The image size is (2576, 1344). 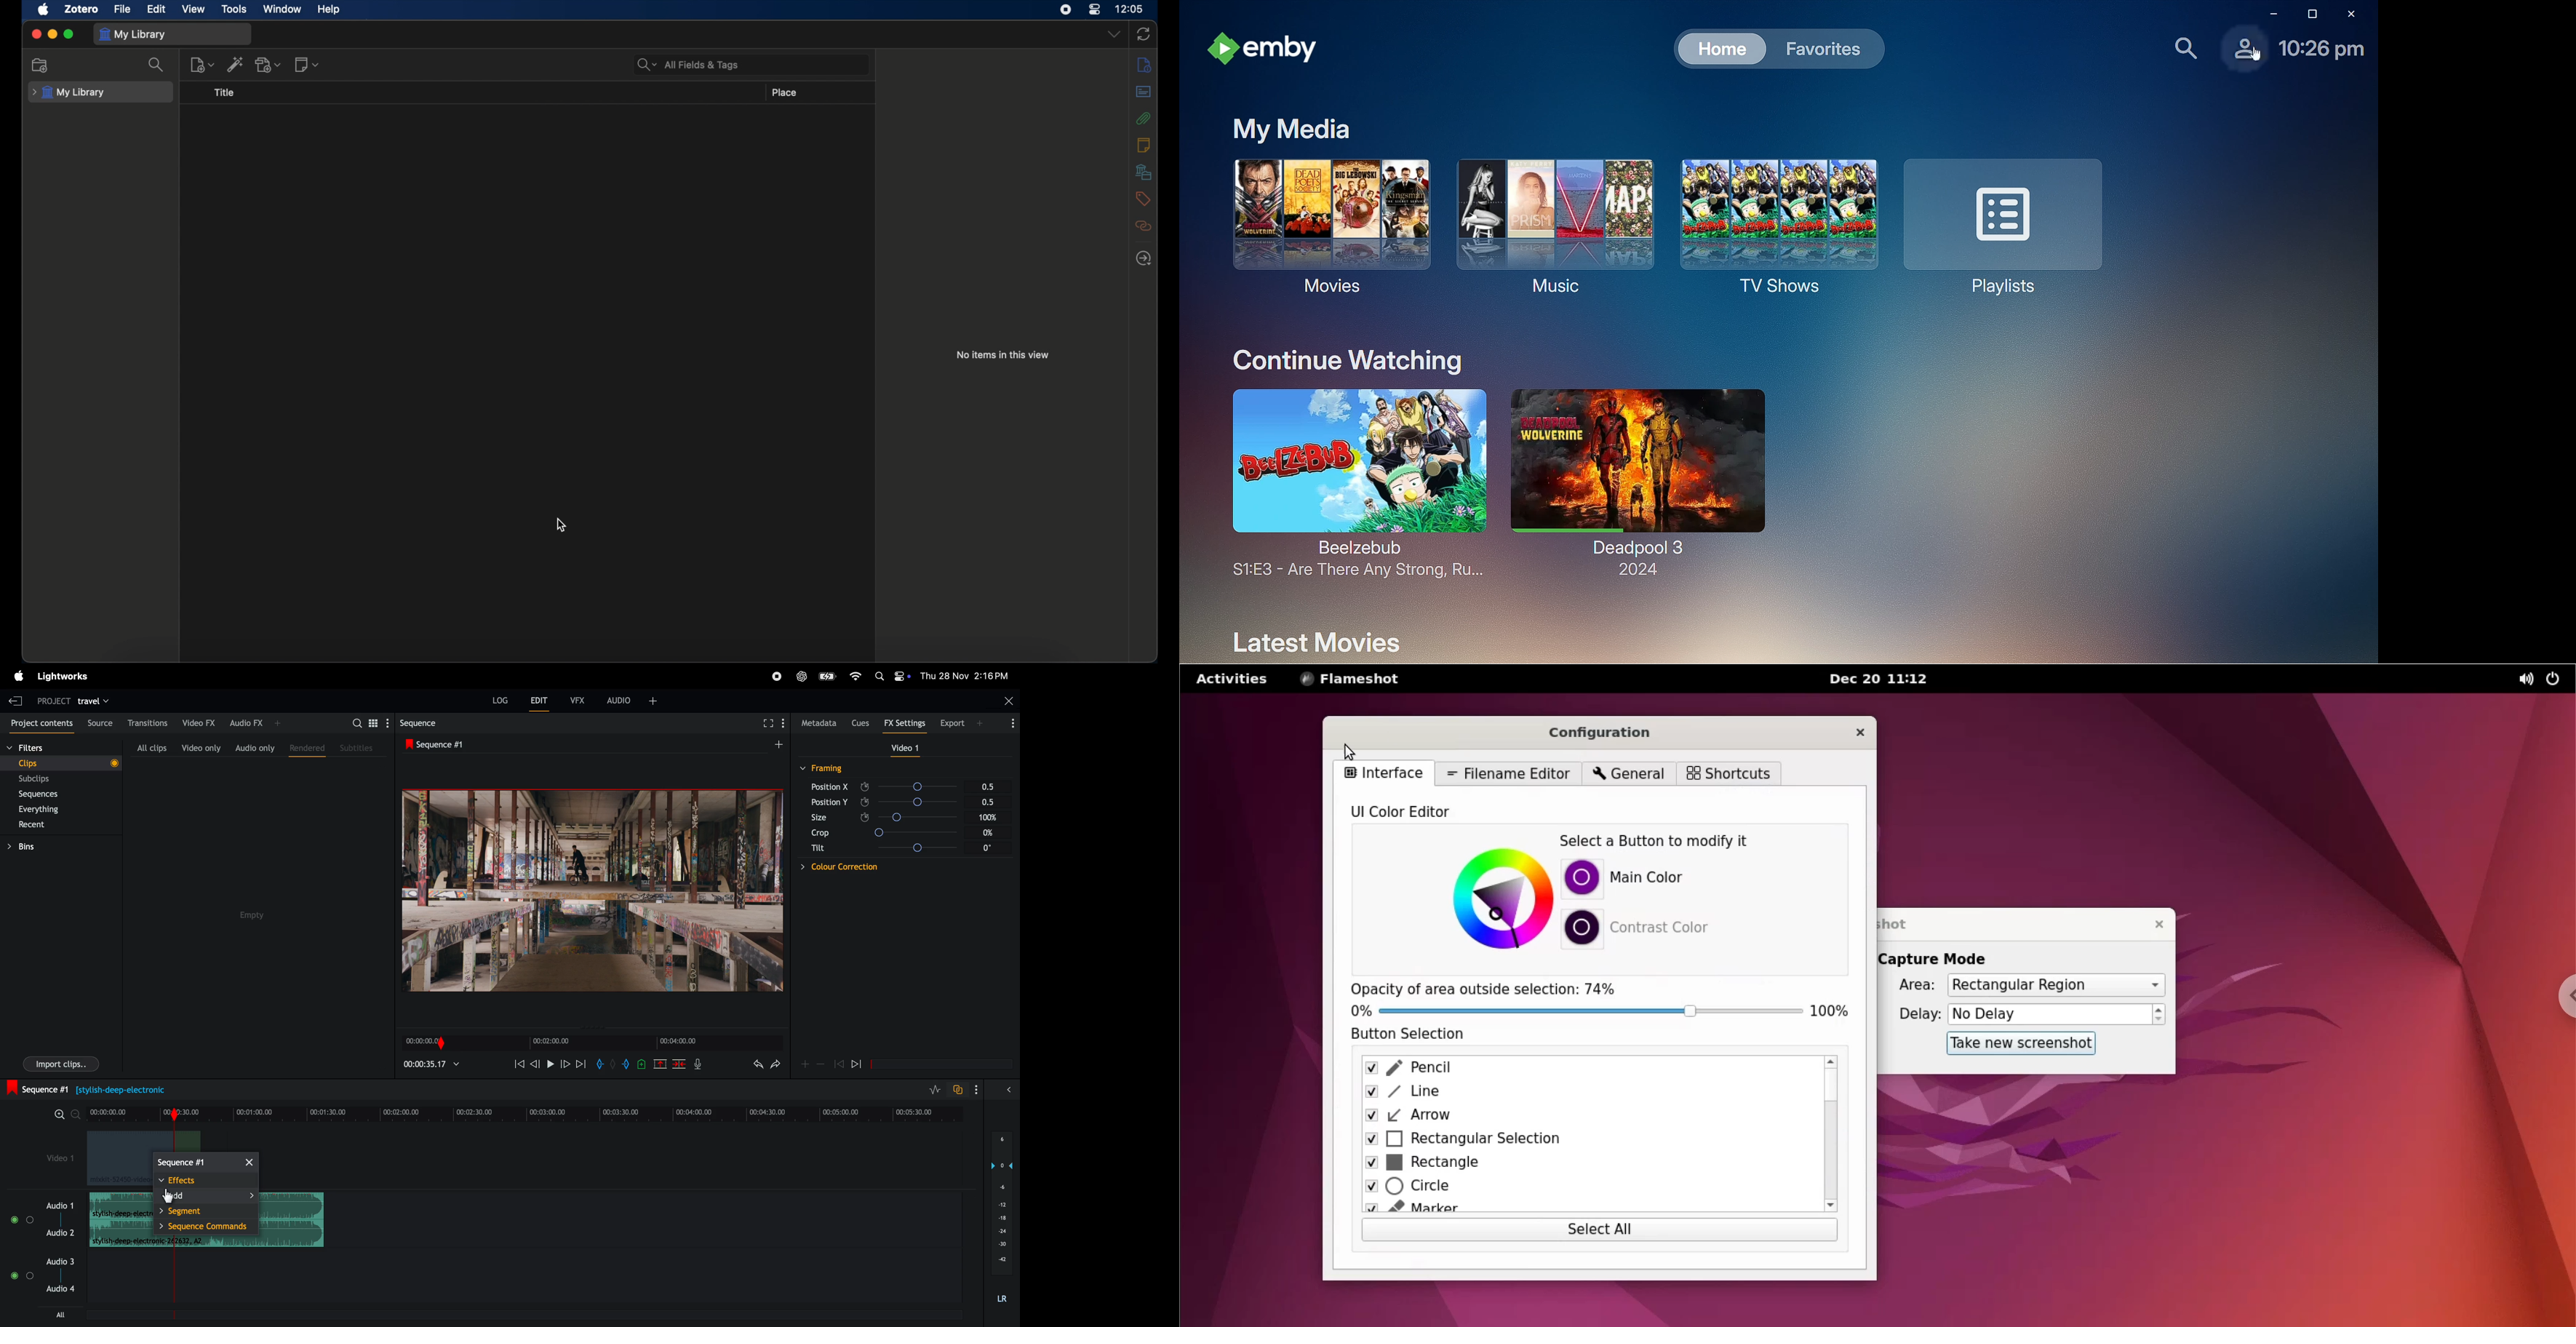 I want to click on Playlists, so click(x=2001, y=227).